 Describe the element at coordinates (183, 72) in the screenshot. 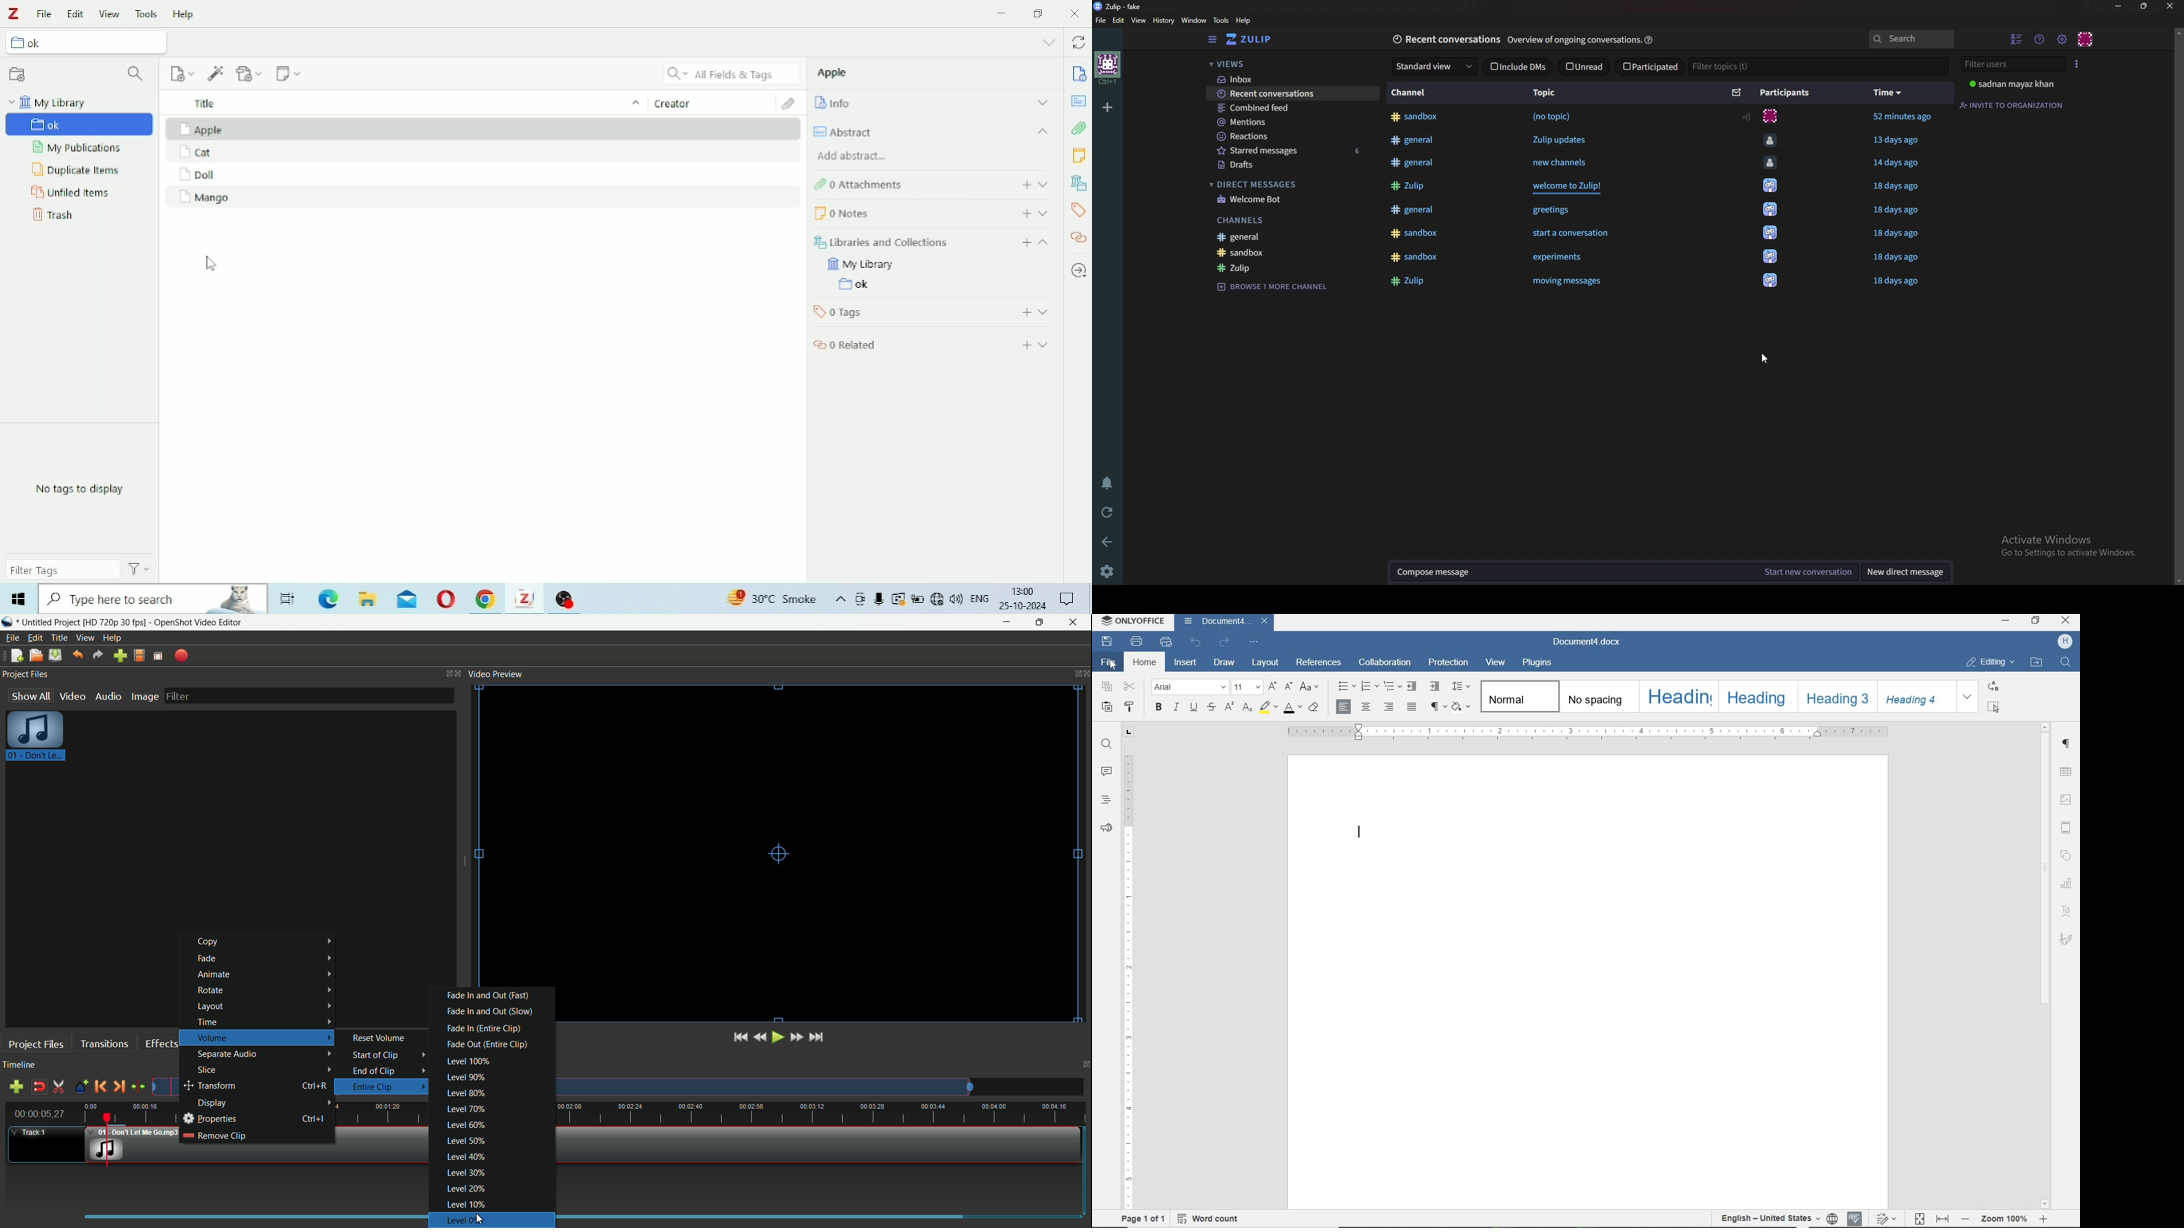

I see `New Item` at that location.